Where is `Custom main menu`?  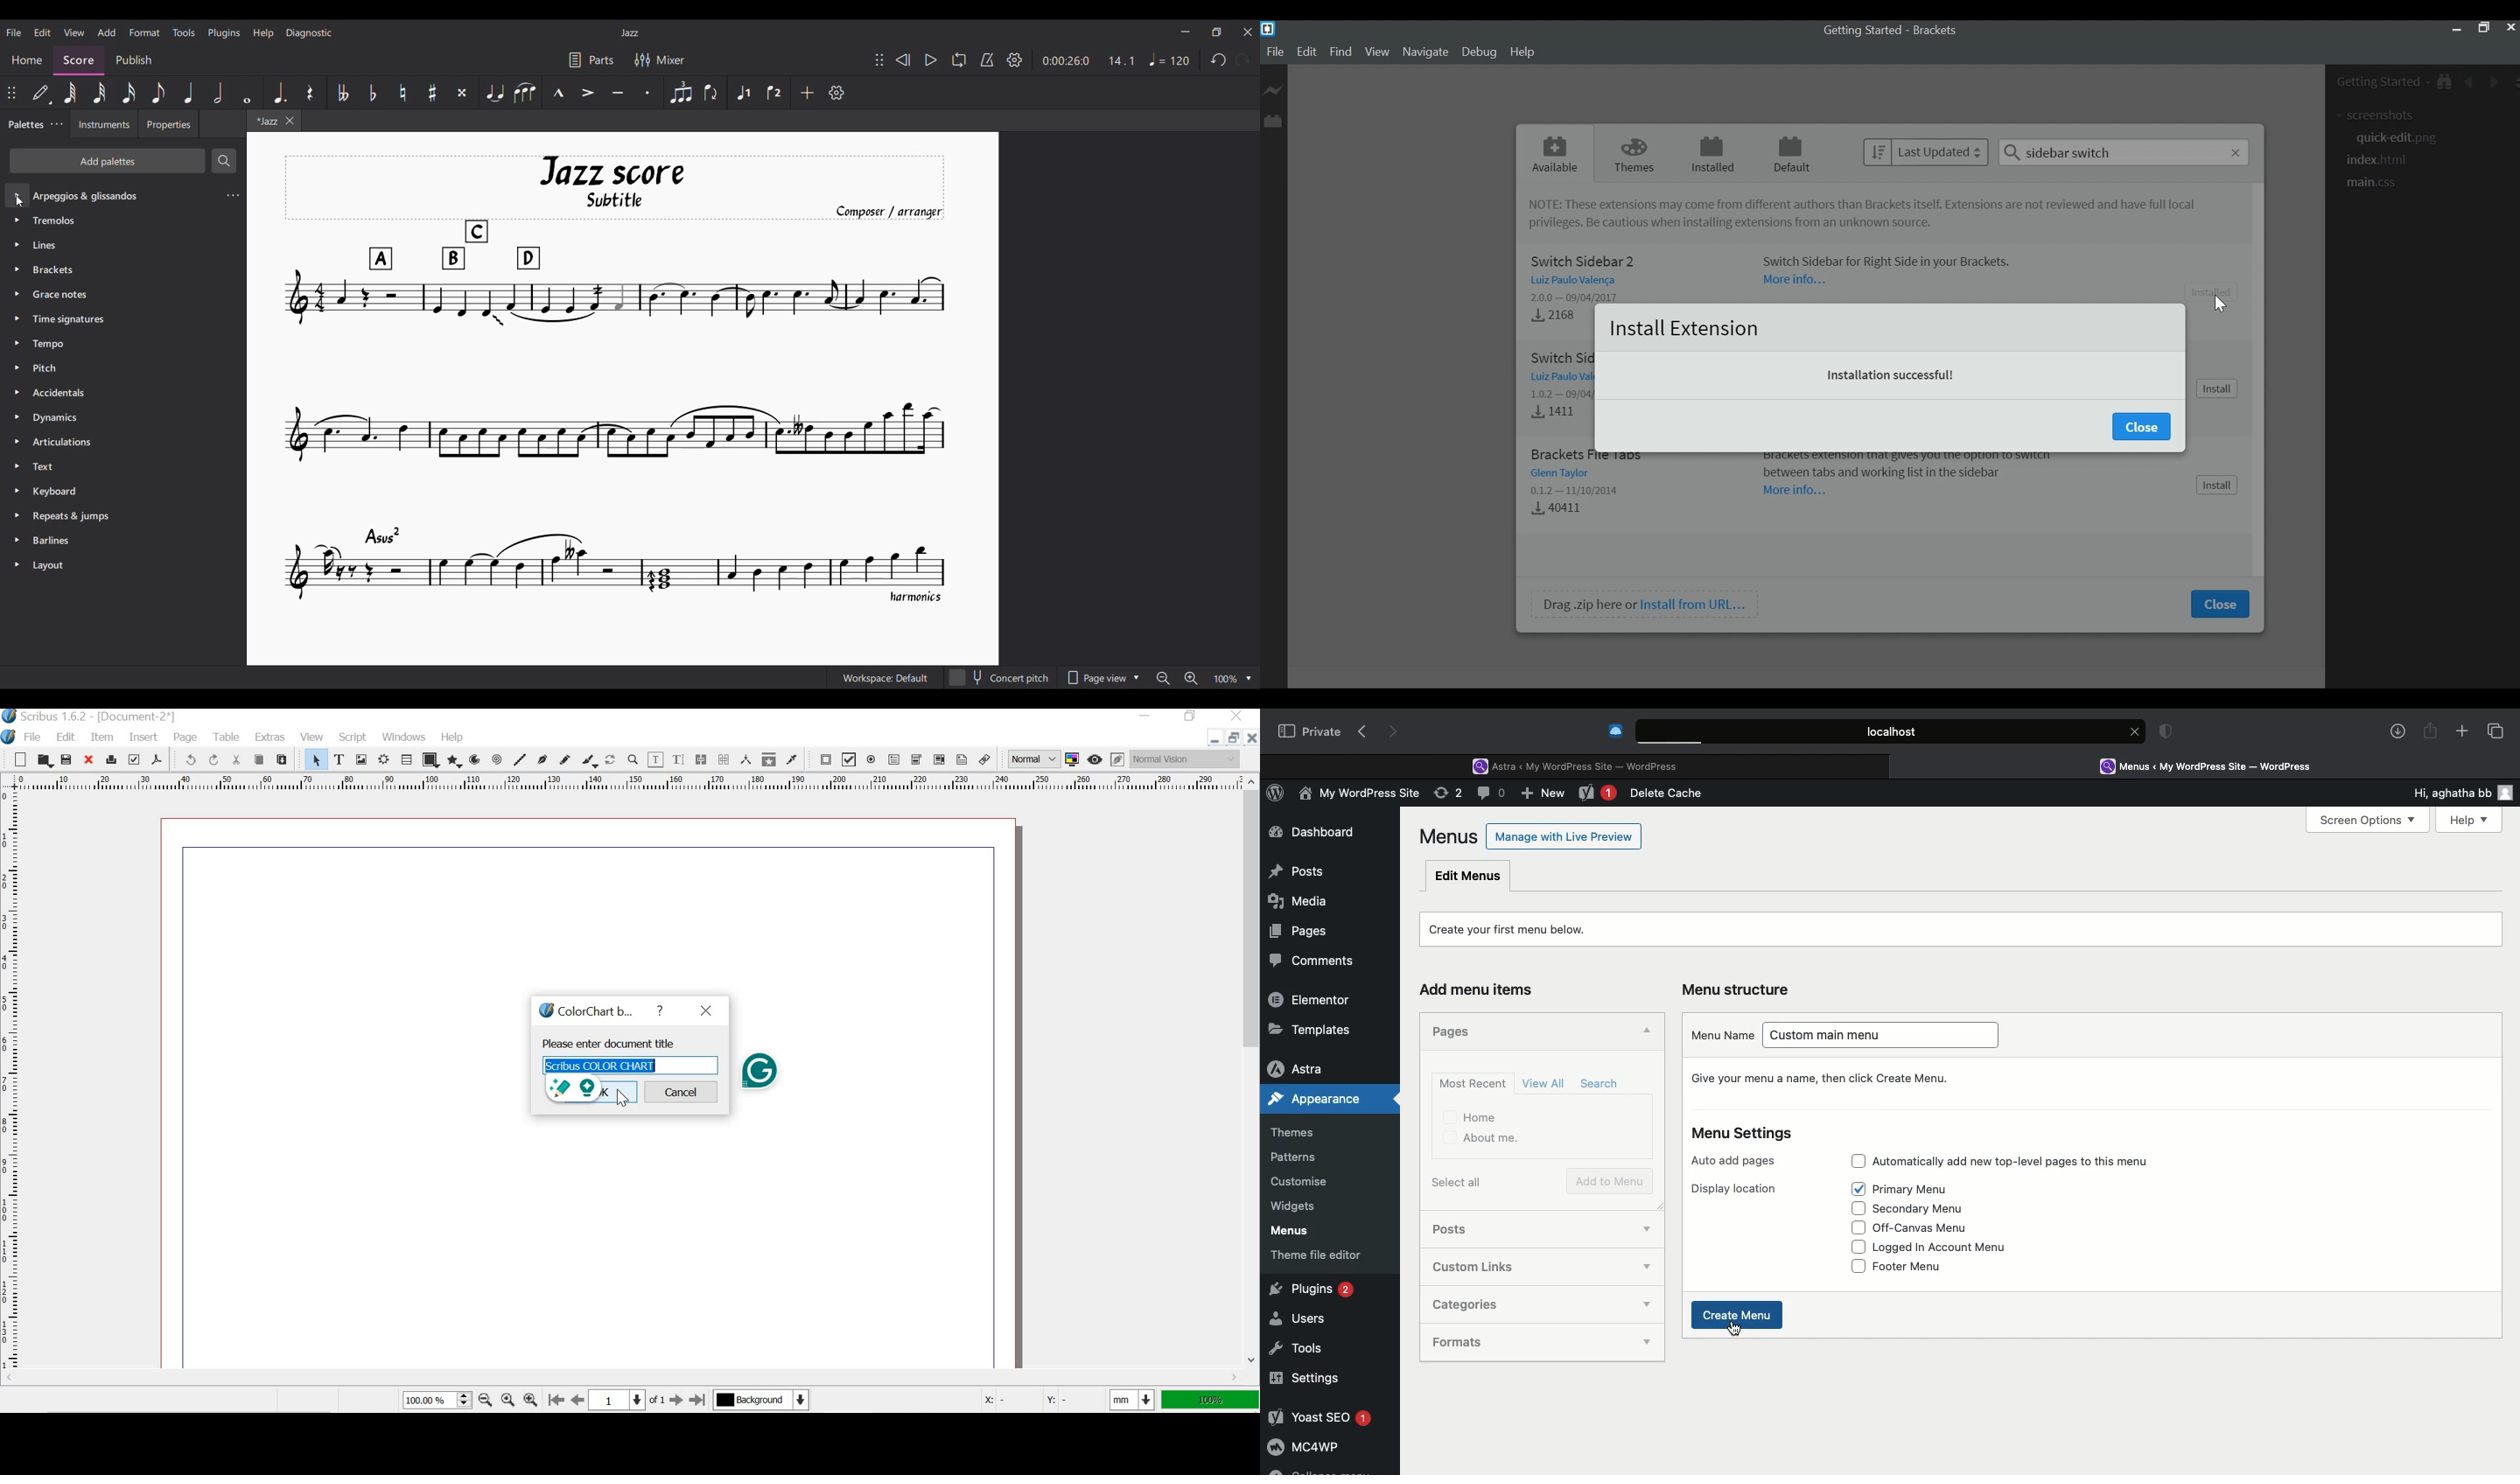 Custom main menu is located at coordinates (1887, 1038).